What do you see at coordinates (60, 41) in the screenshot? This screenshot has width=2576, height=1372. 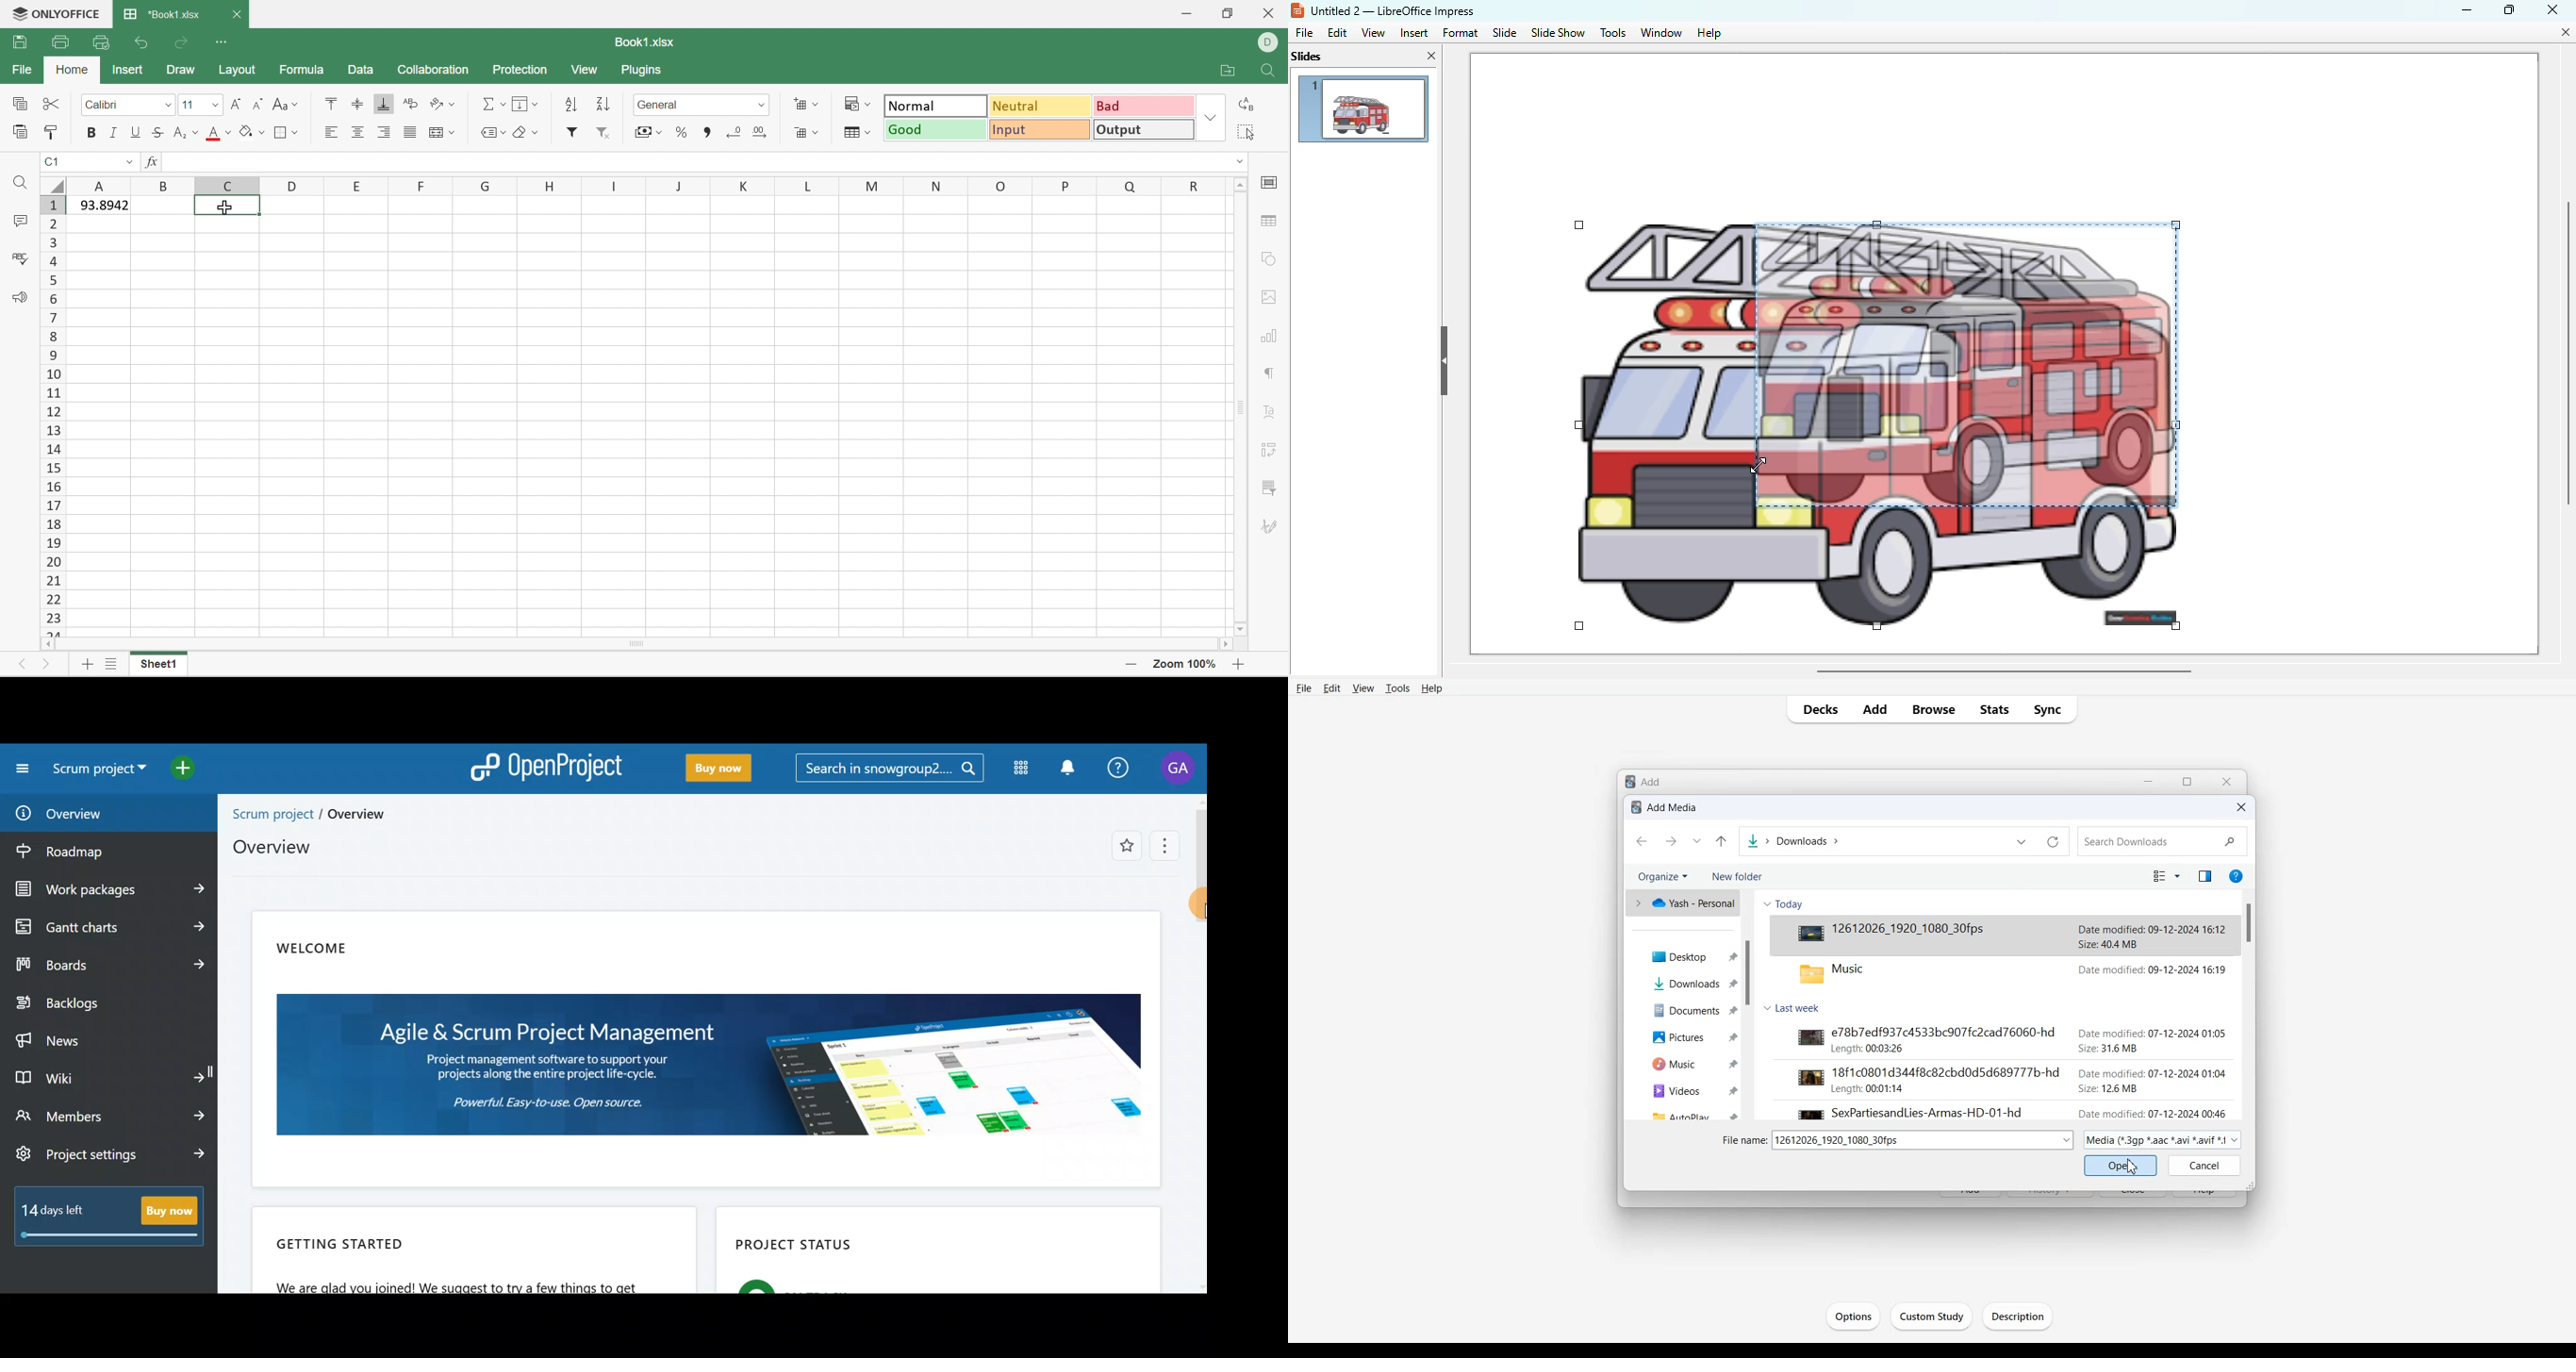 I see `Print` at bounding box center [60, 41].